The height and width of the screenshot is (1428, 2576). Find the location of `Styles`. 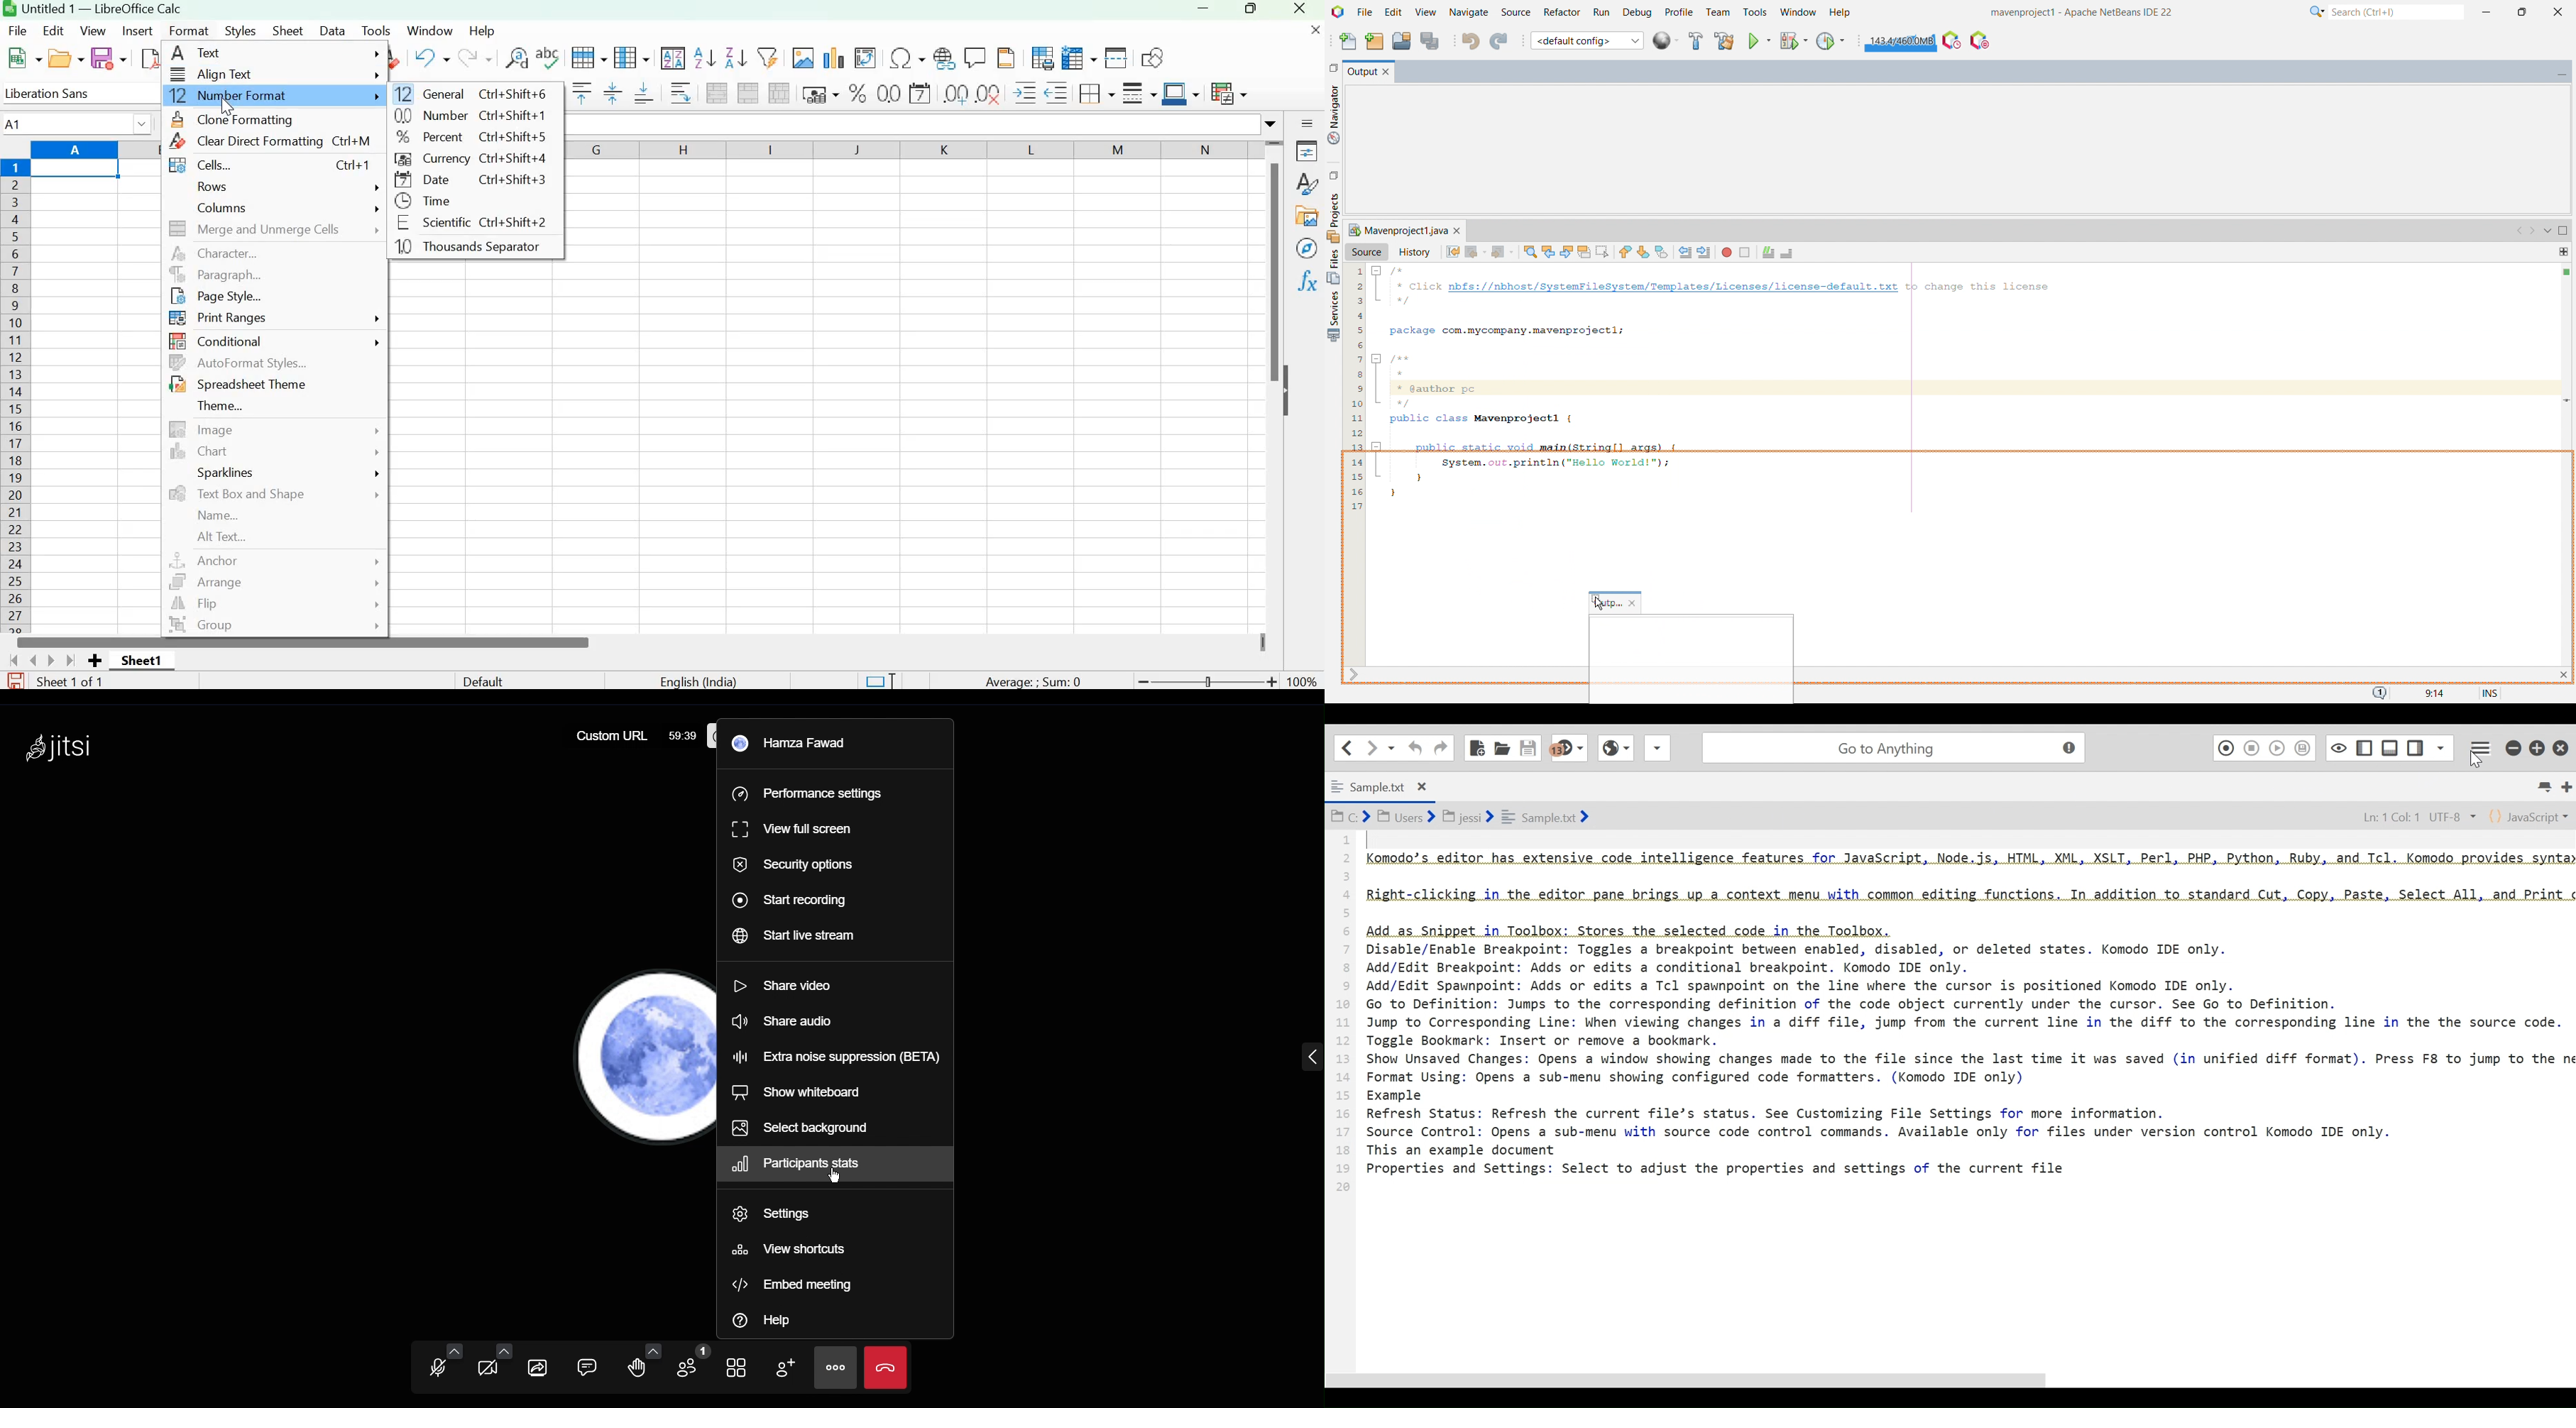

Styles is located at coordinates (1307, 183).